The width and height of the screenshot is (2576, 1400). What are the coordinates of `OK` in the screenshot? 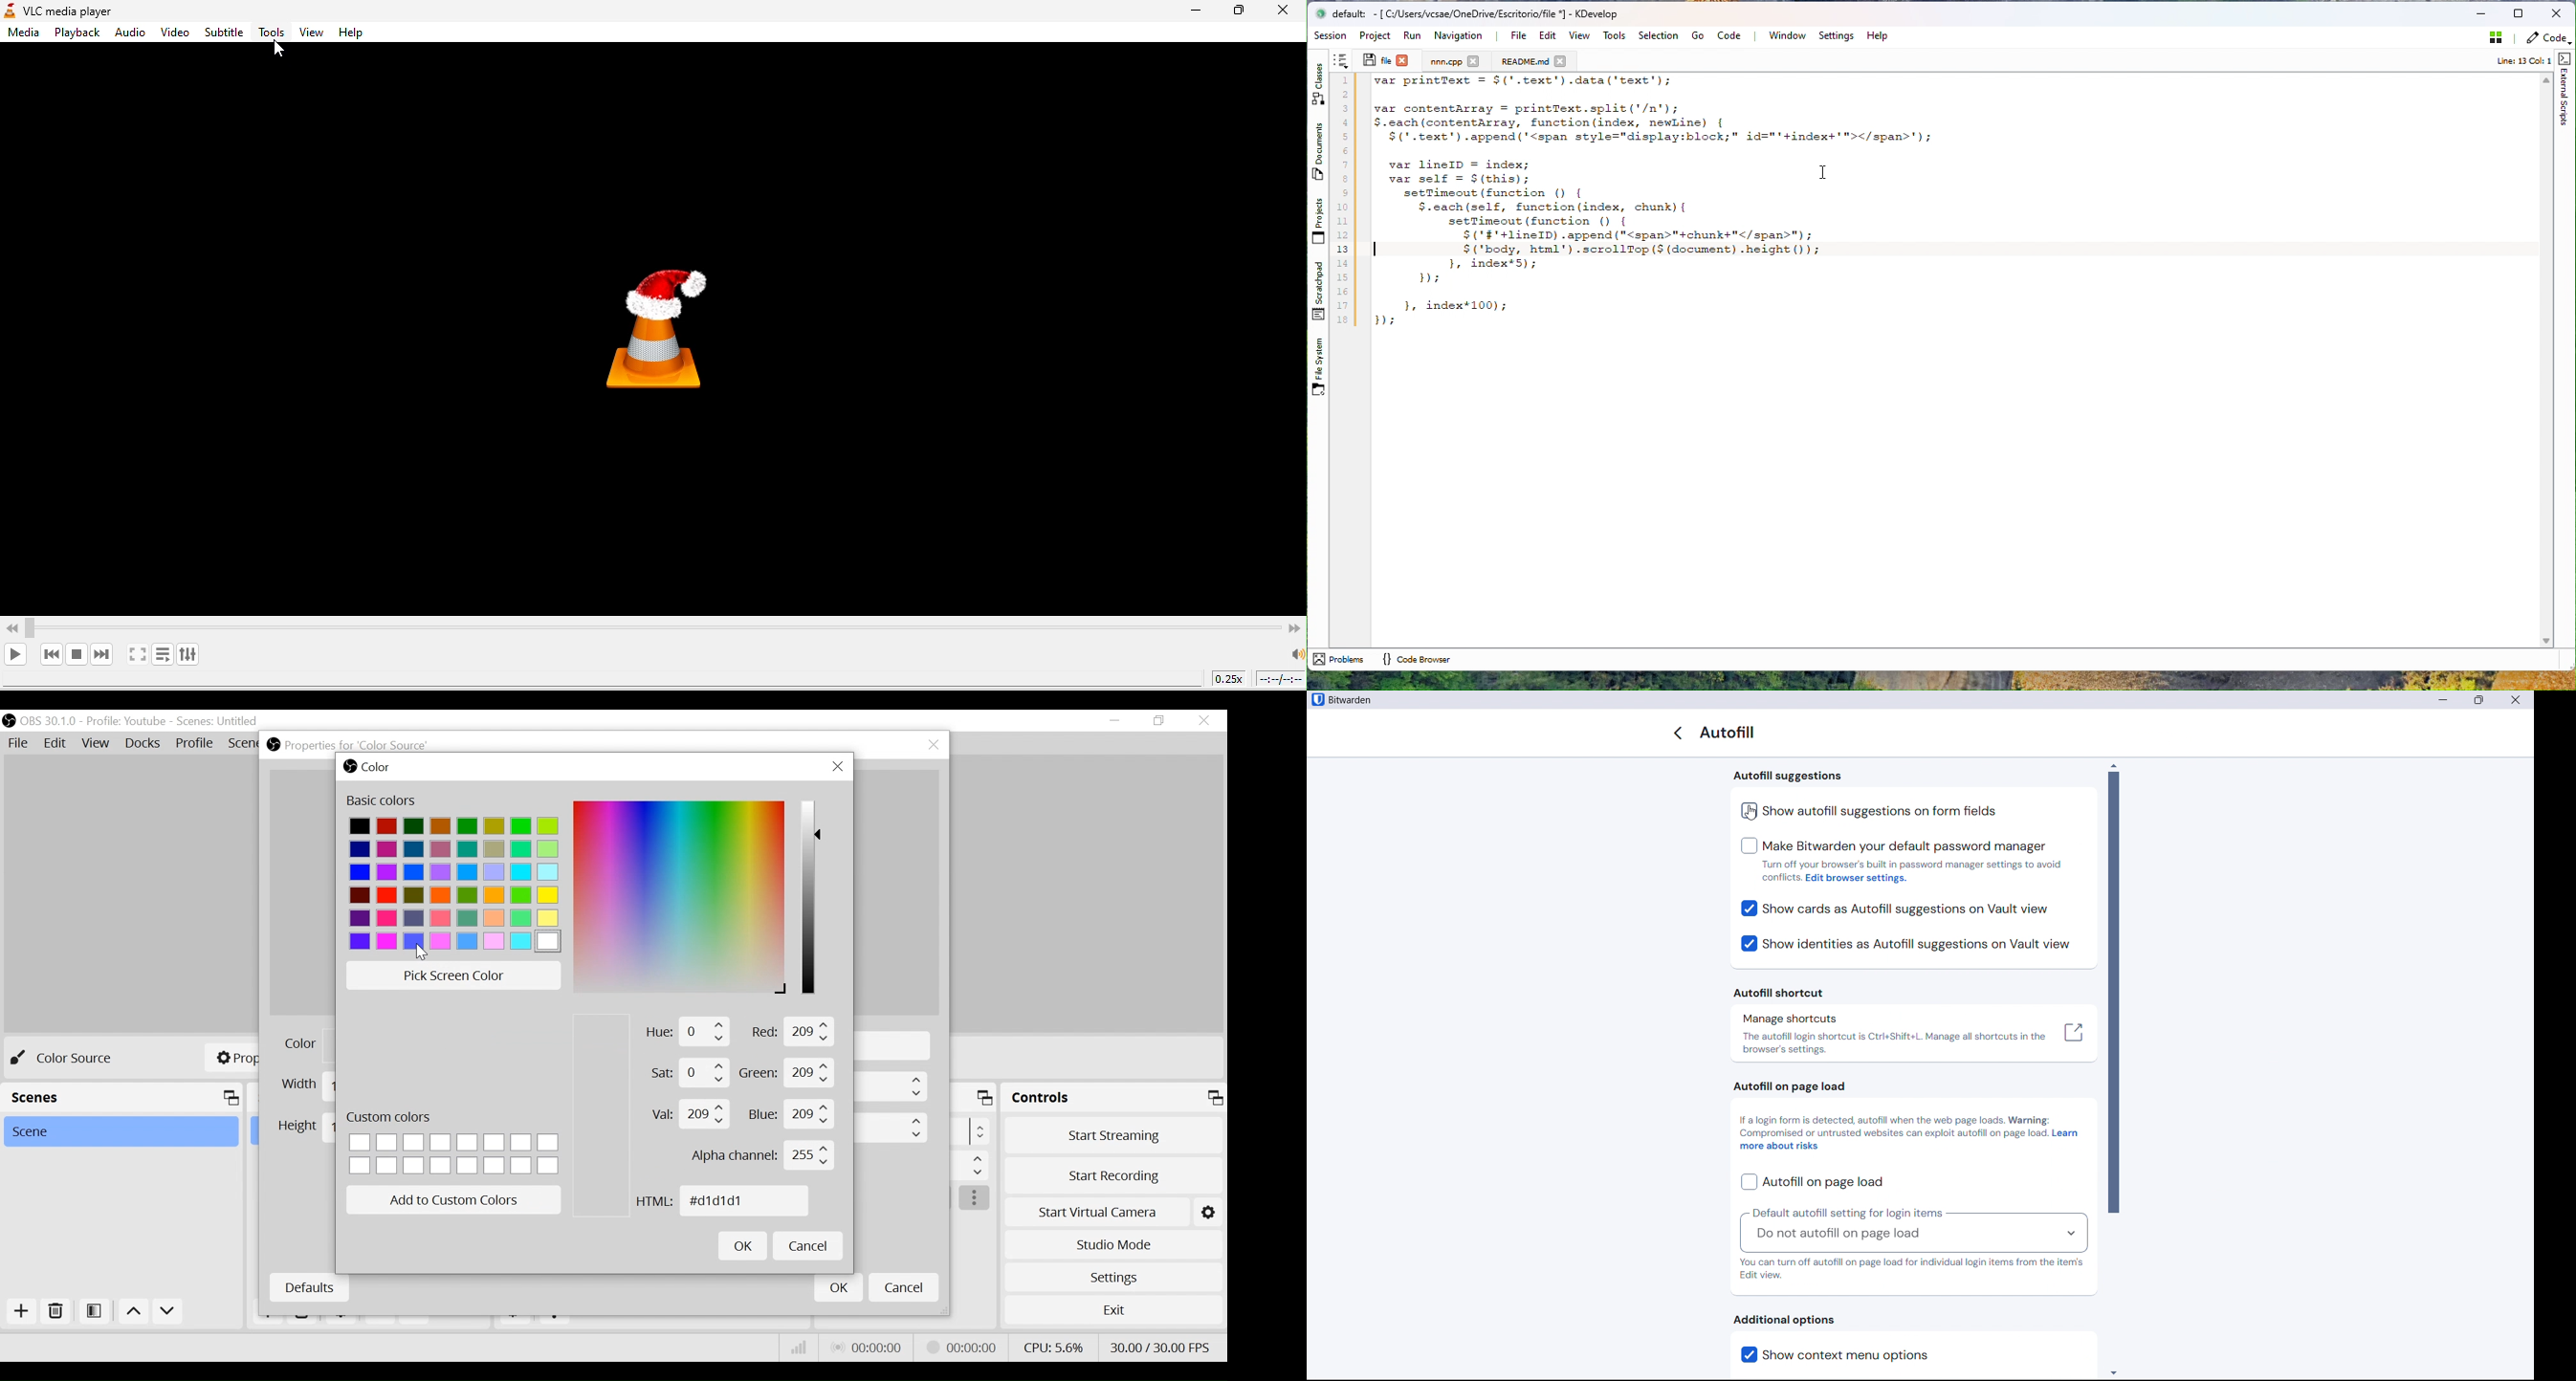 It's located at (838, 1288).